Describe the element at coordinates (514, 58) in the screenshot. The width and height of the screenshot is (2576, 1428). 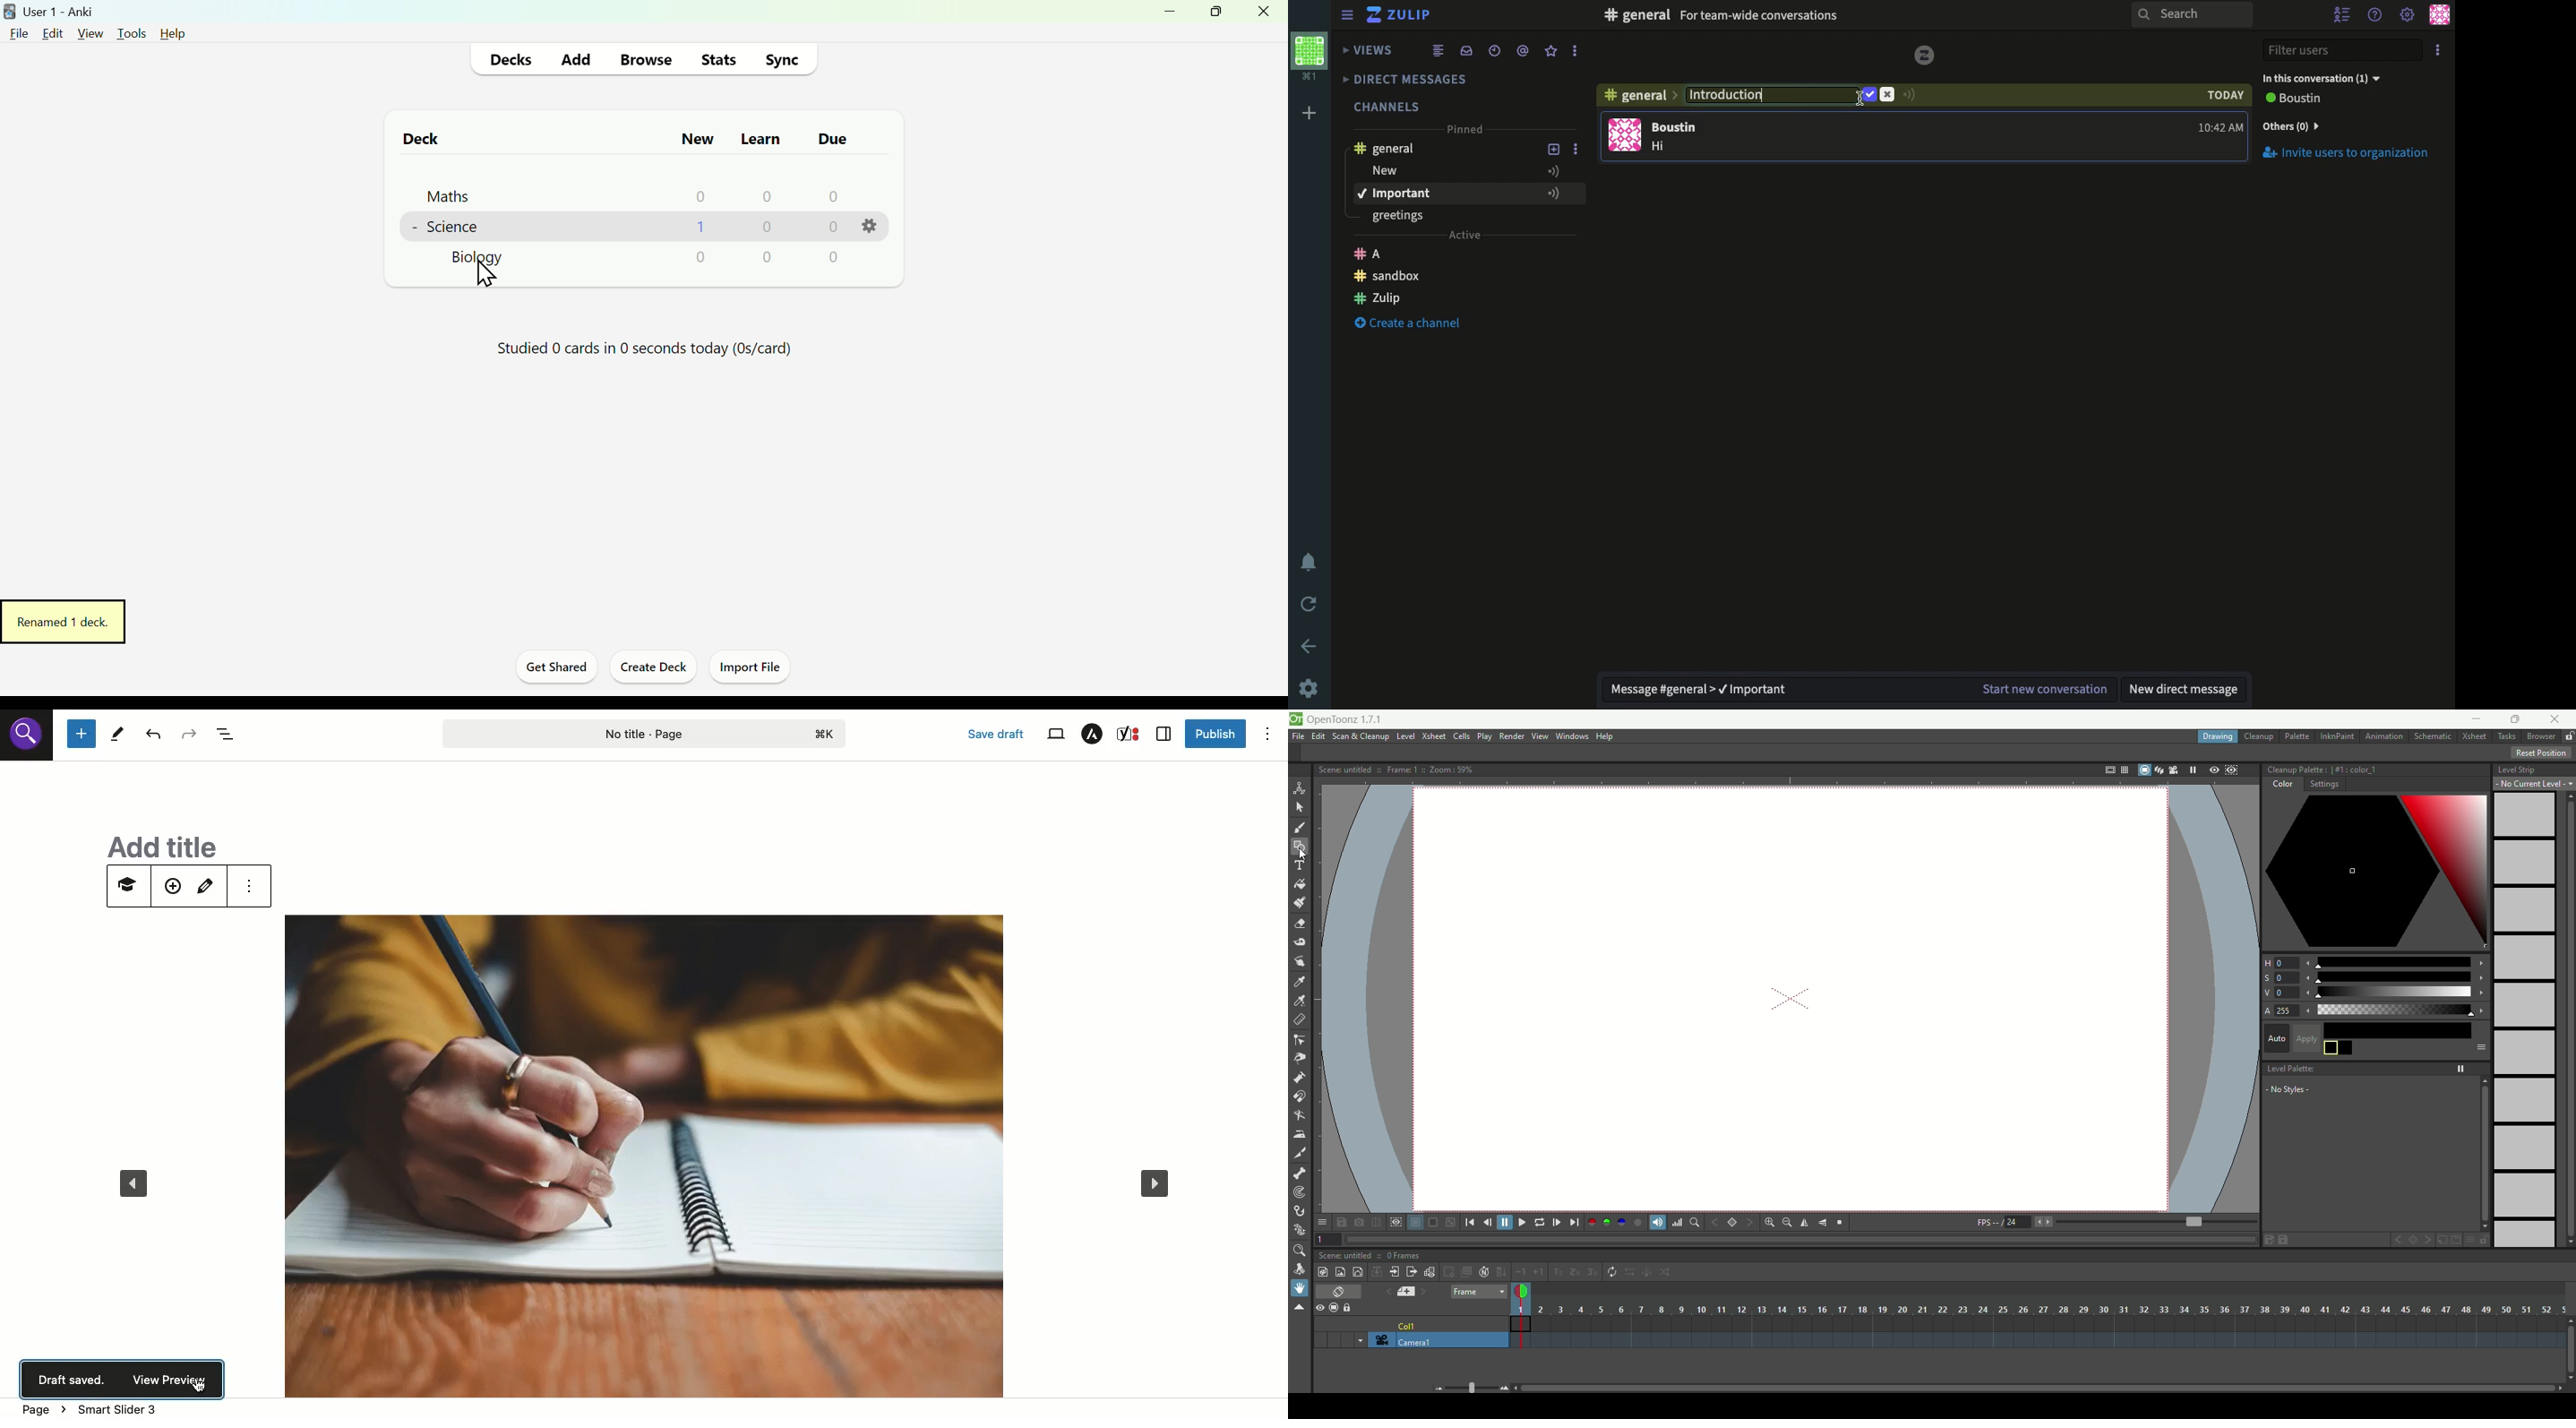
I see `Decks` at that location.